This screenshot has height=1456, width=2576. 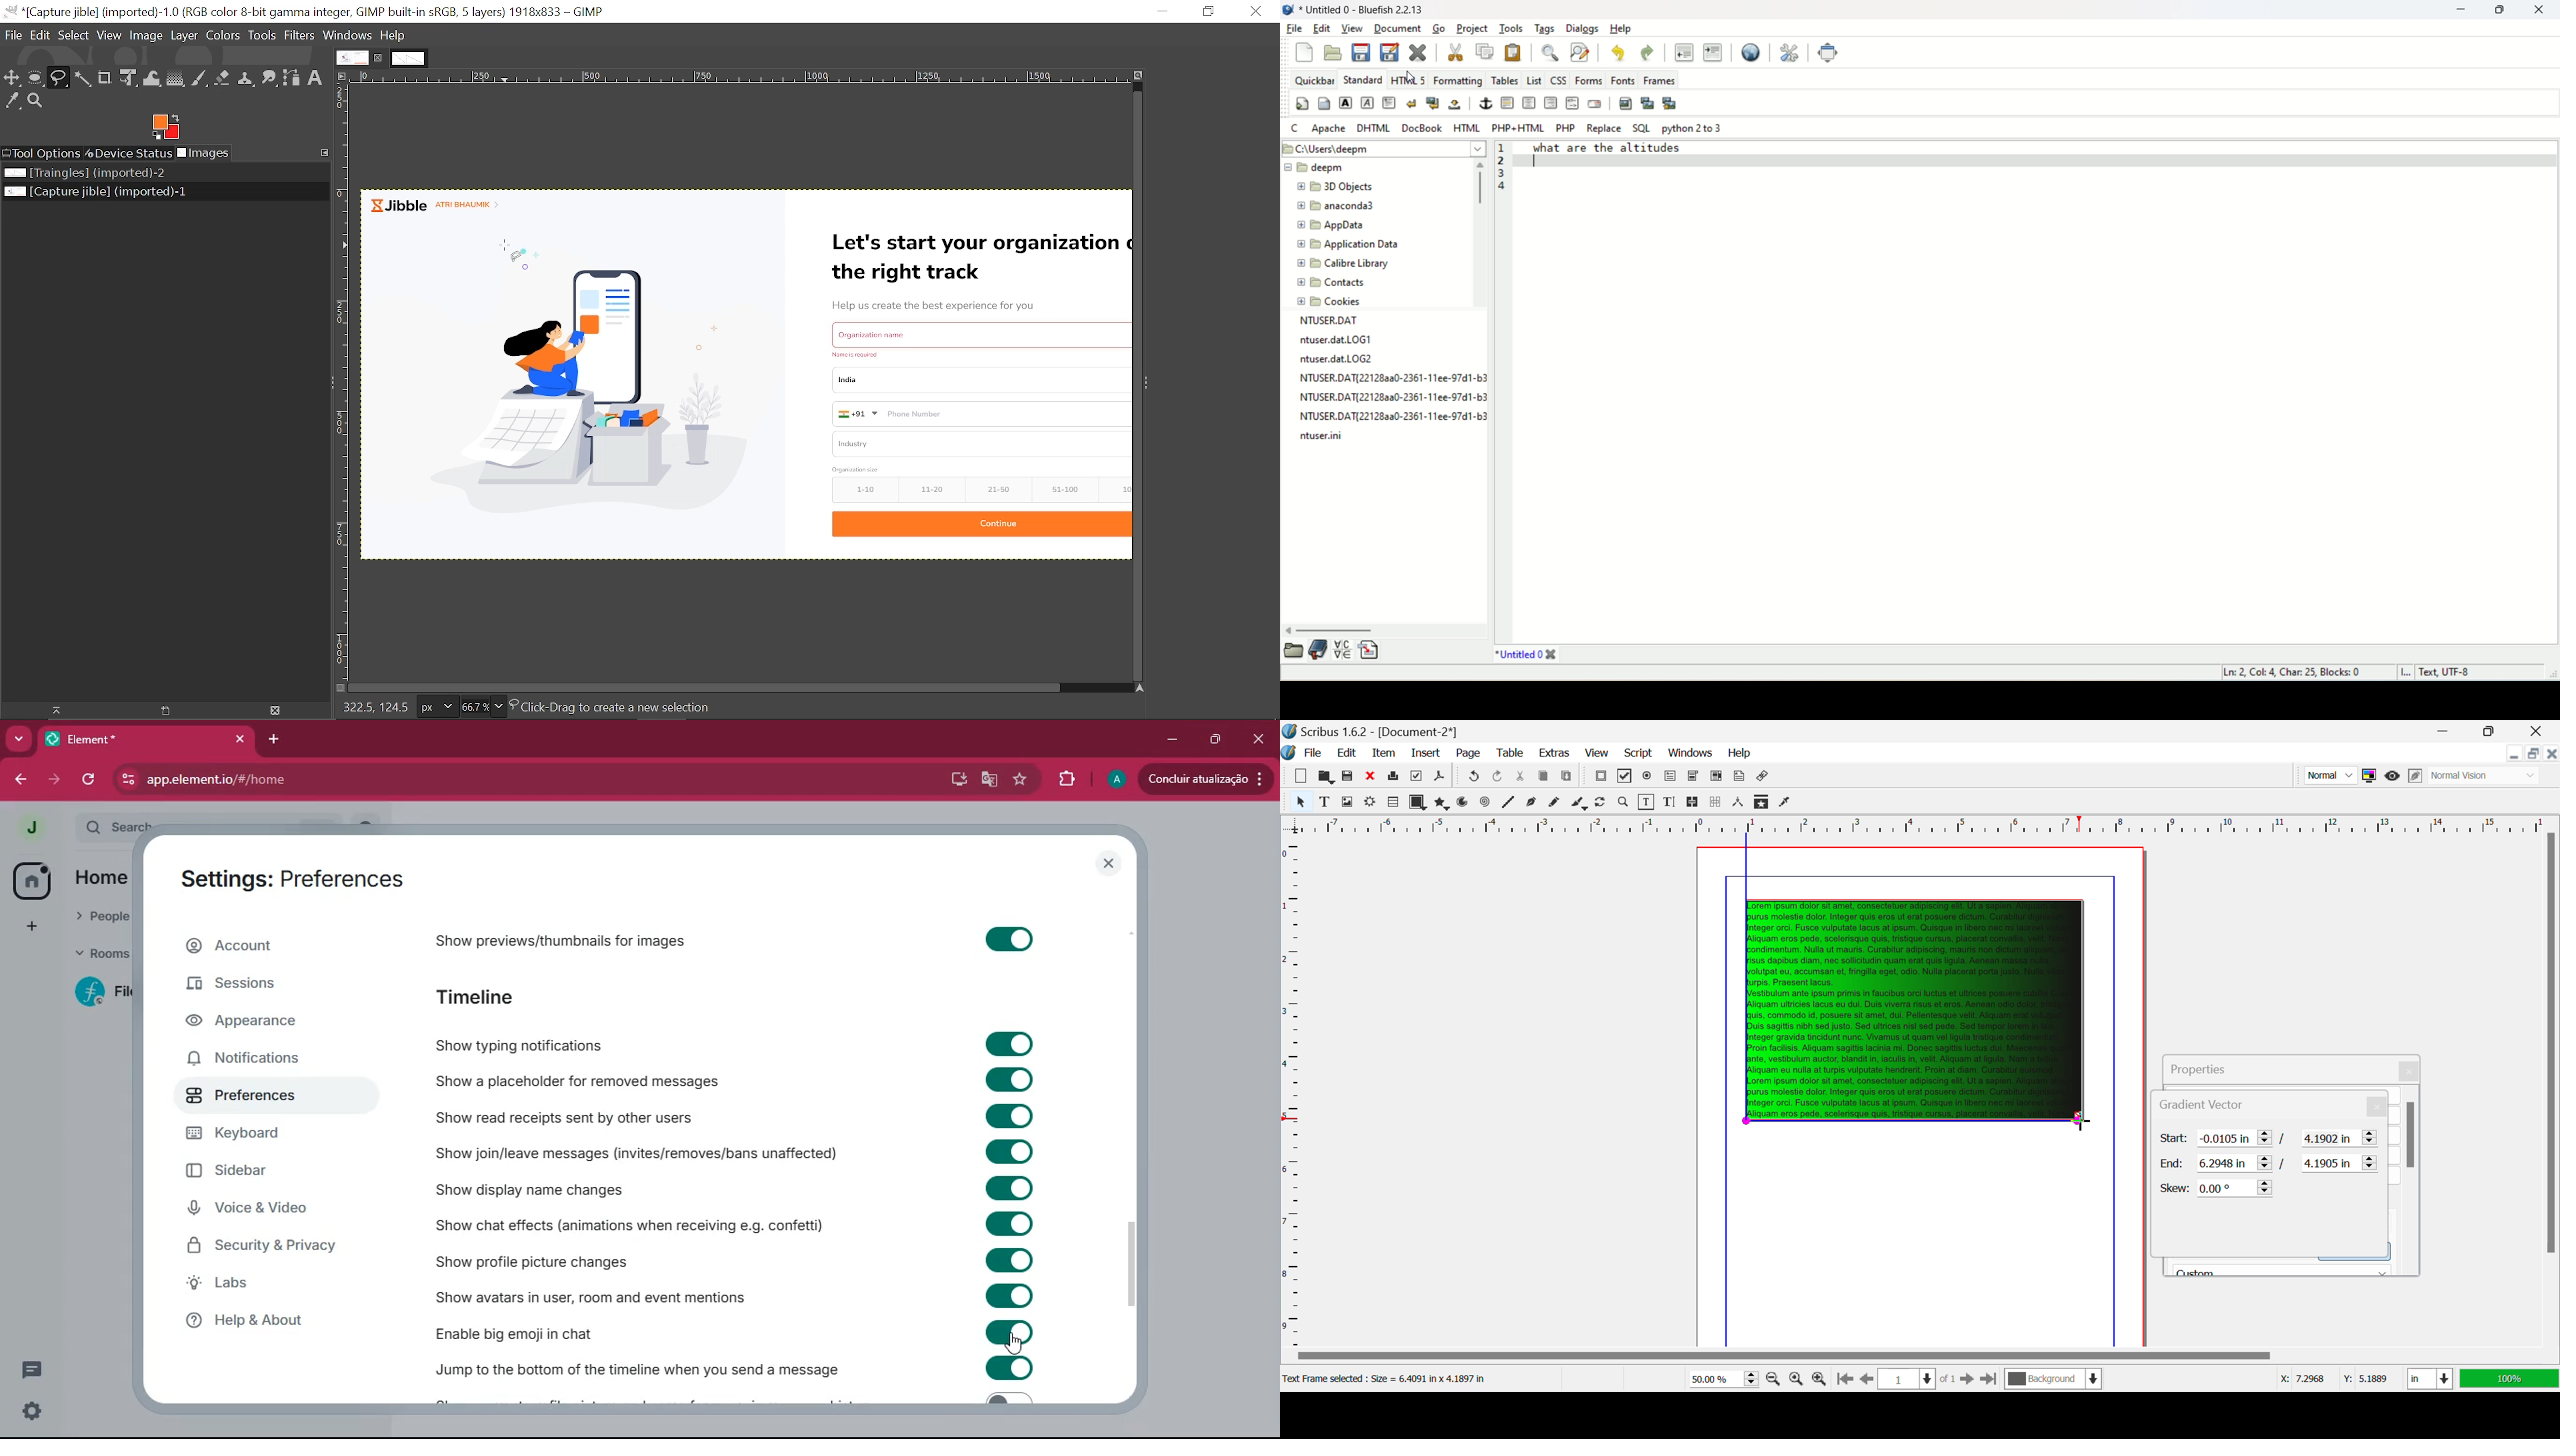 I want to click on edit preferences, so click(x=1787, y=50).